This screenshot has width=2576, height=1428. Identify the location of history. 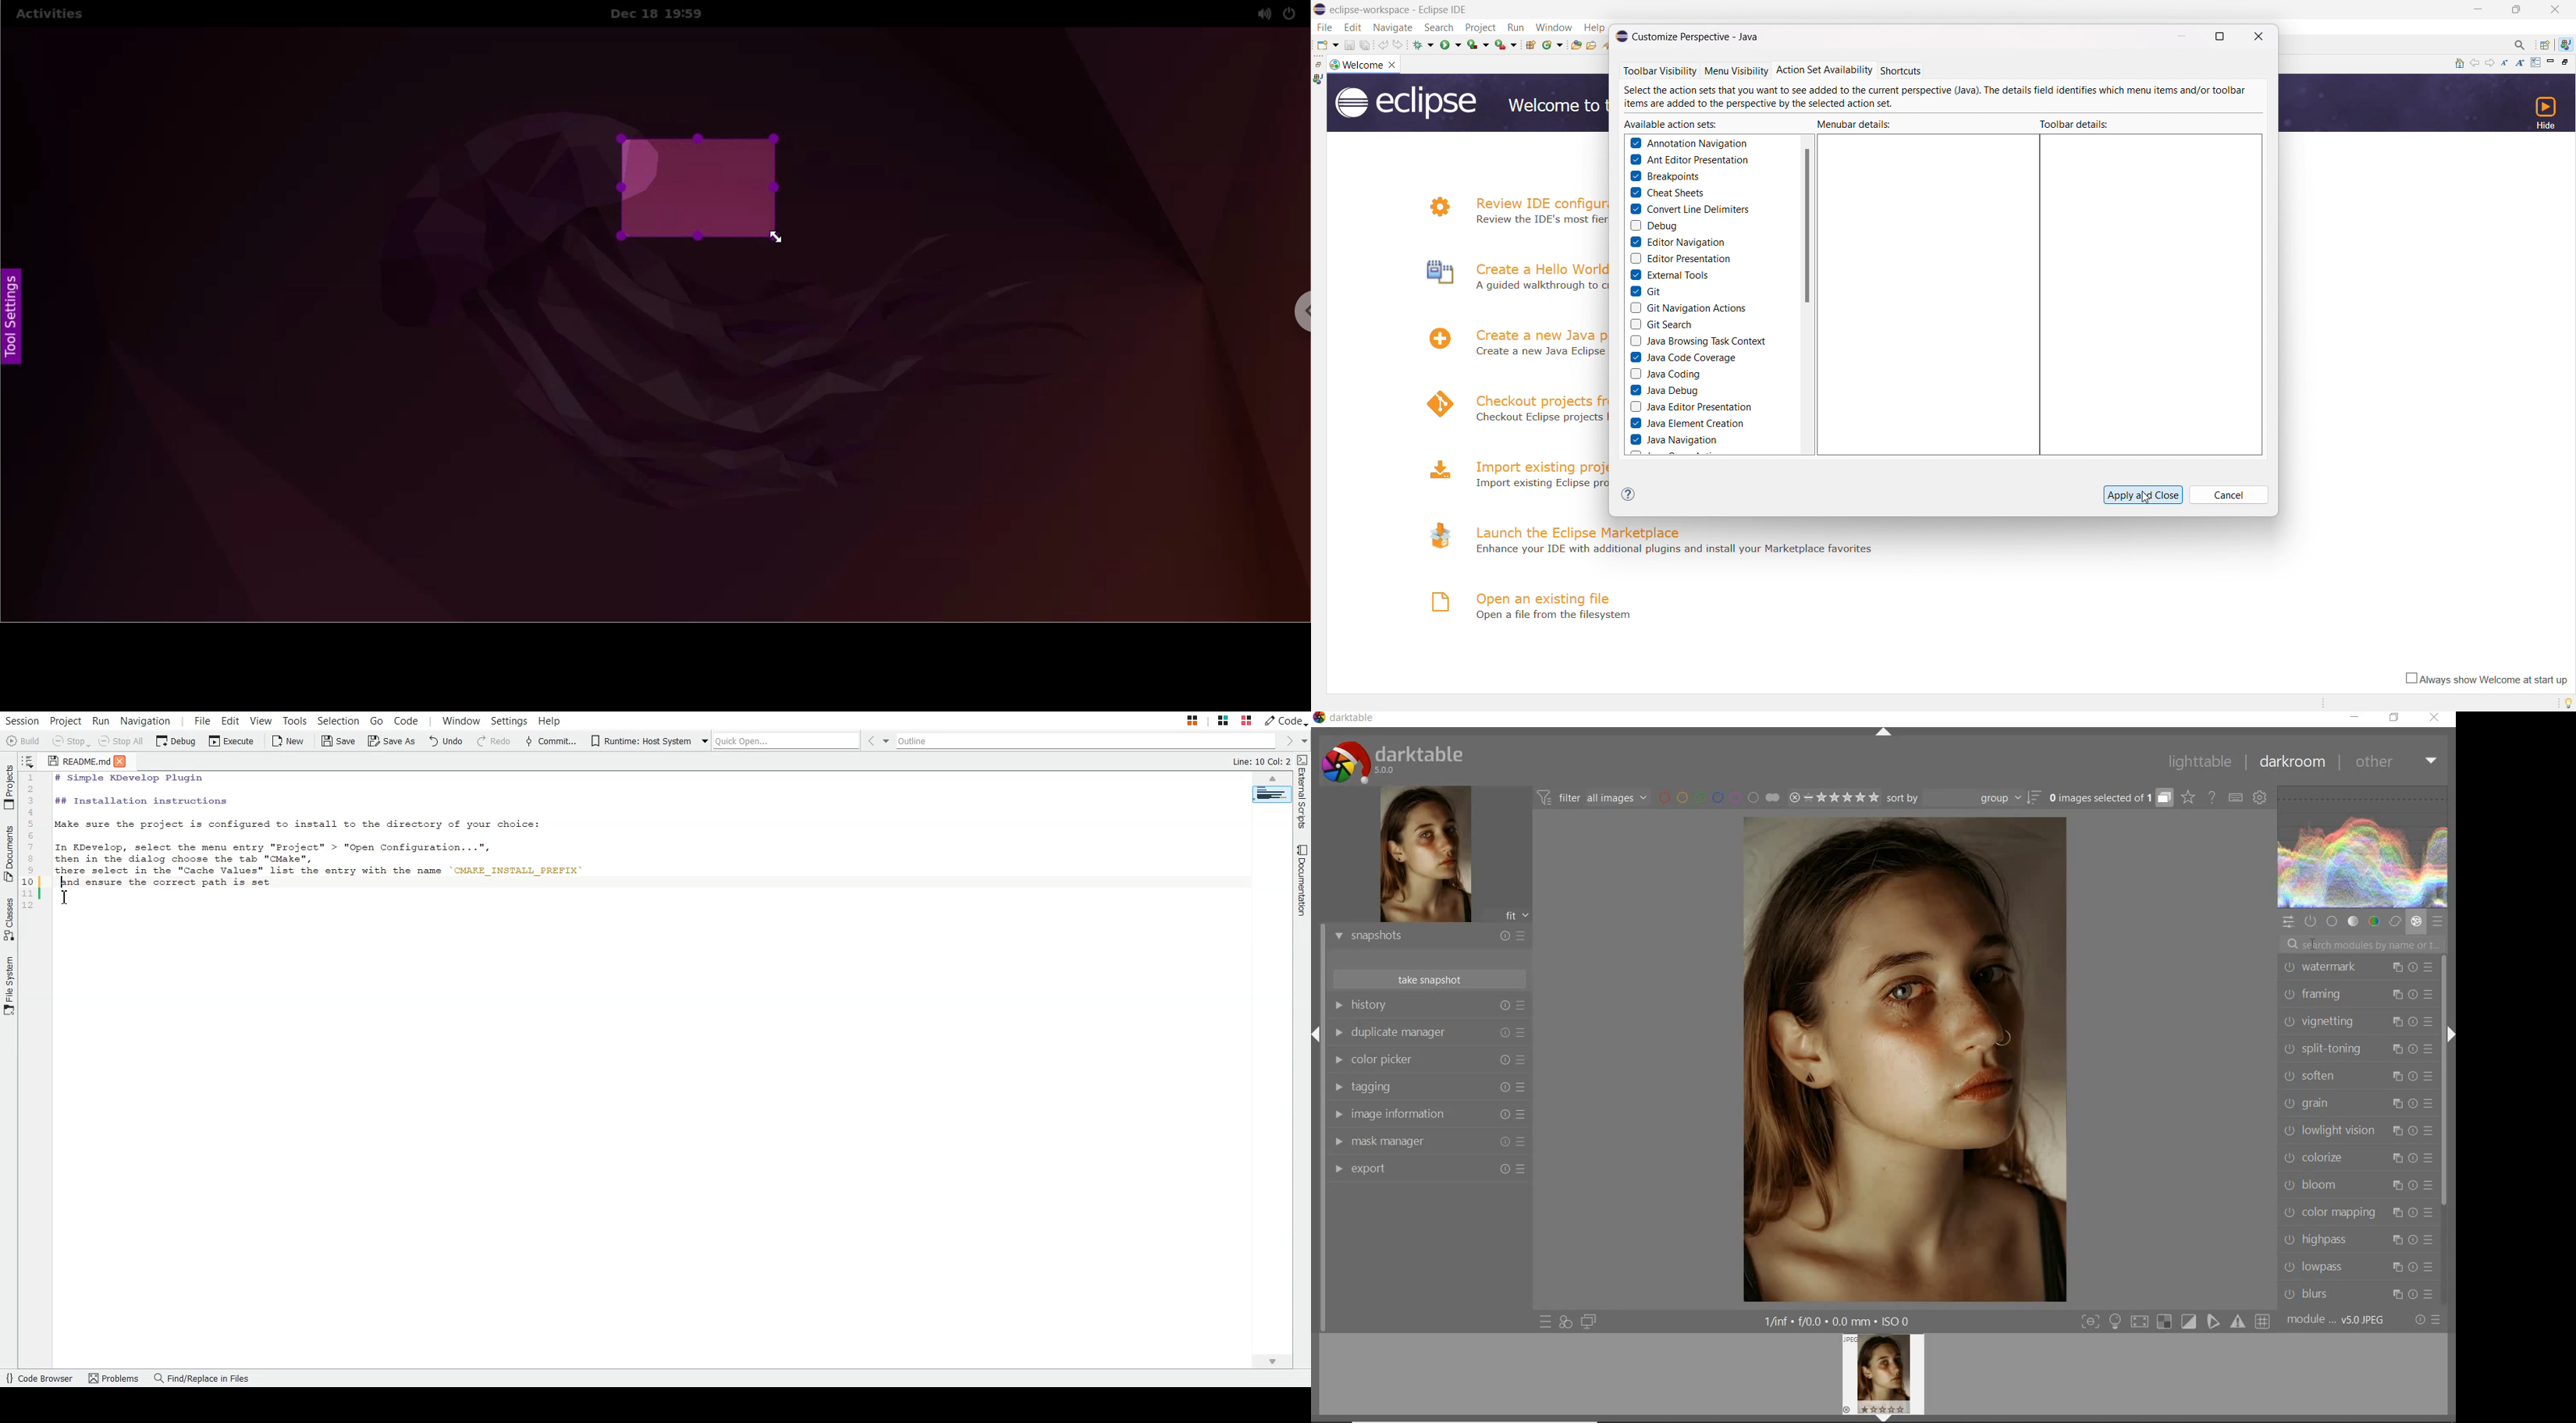
(1428, 1007).